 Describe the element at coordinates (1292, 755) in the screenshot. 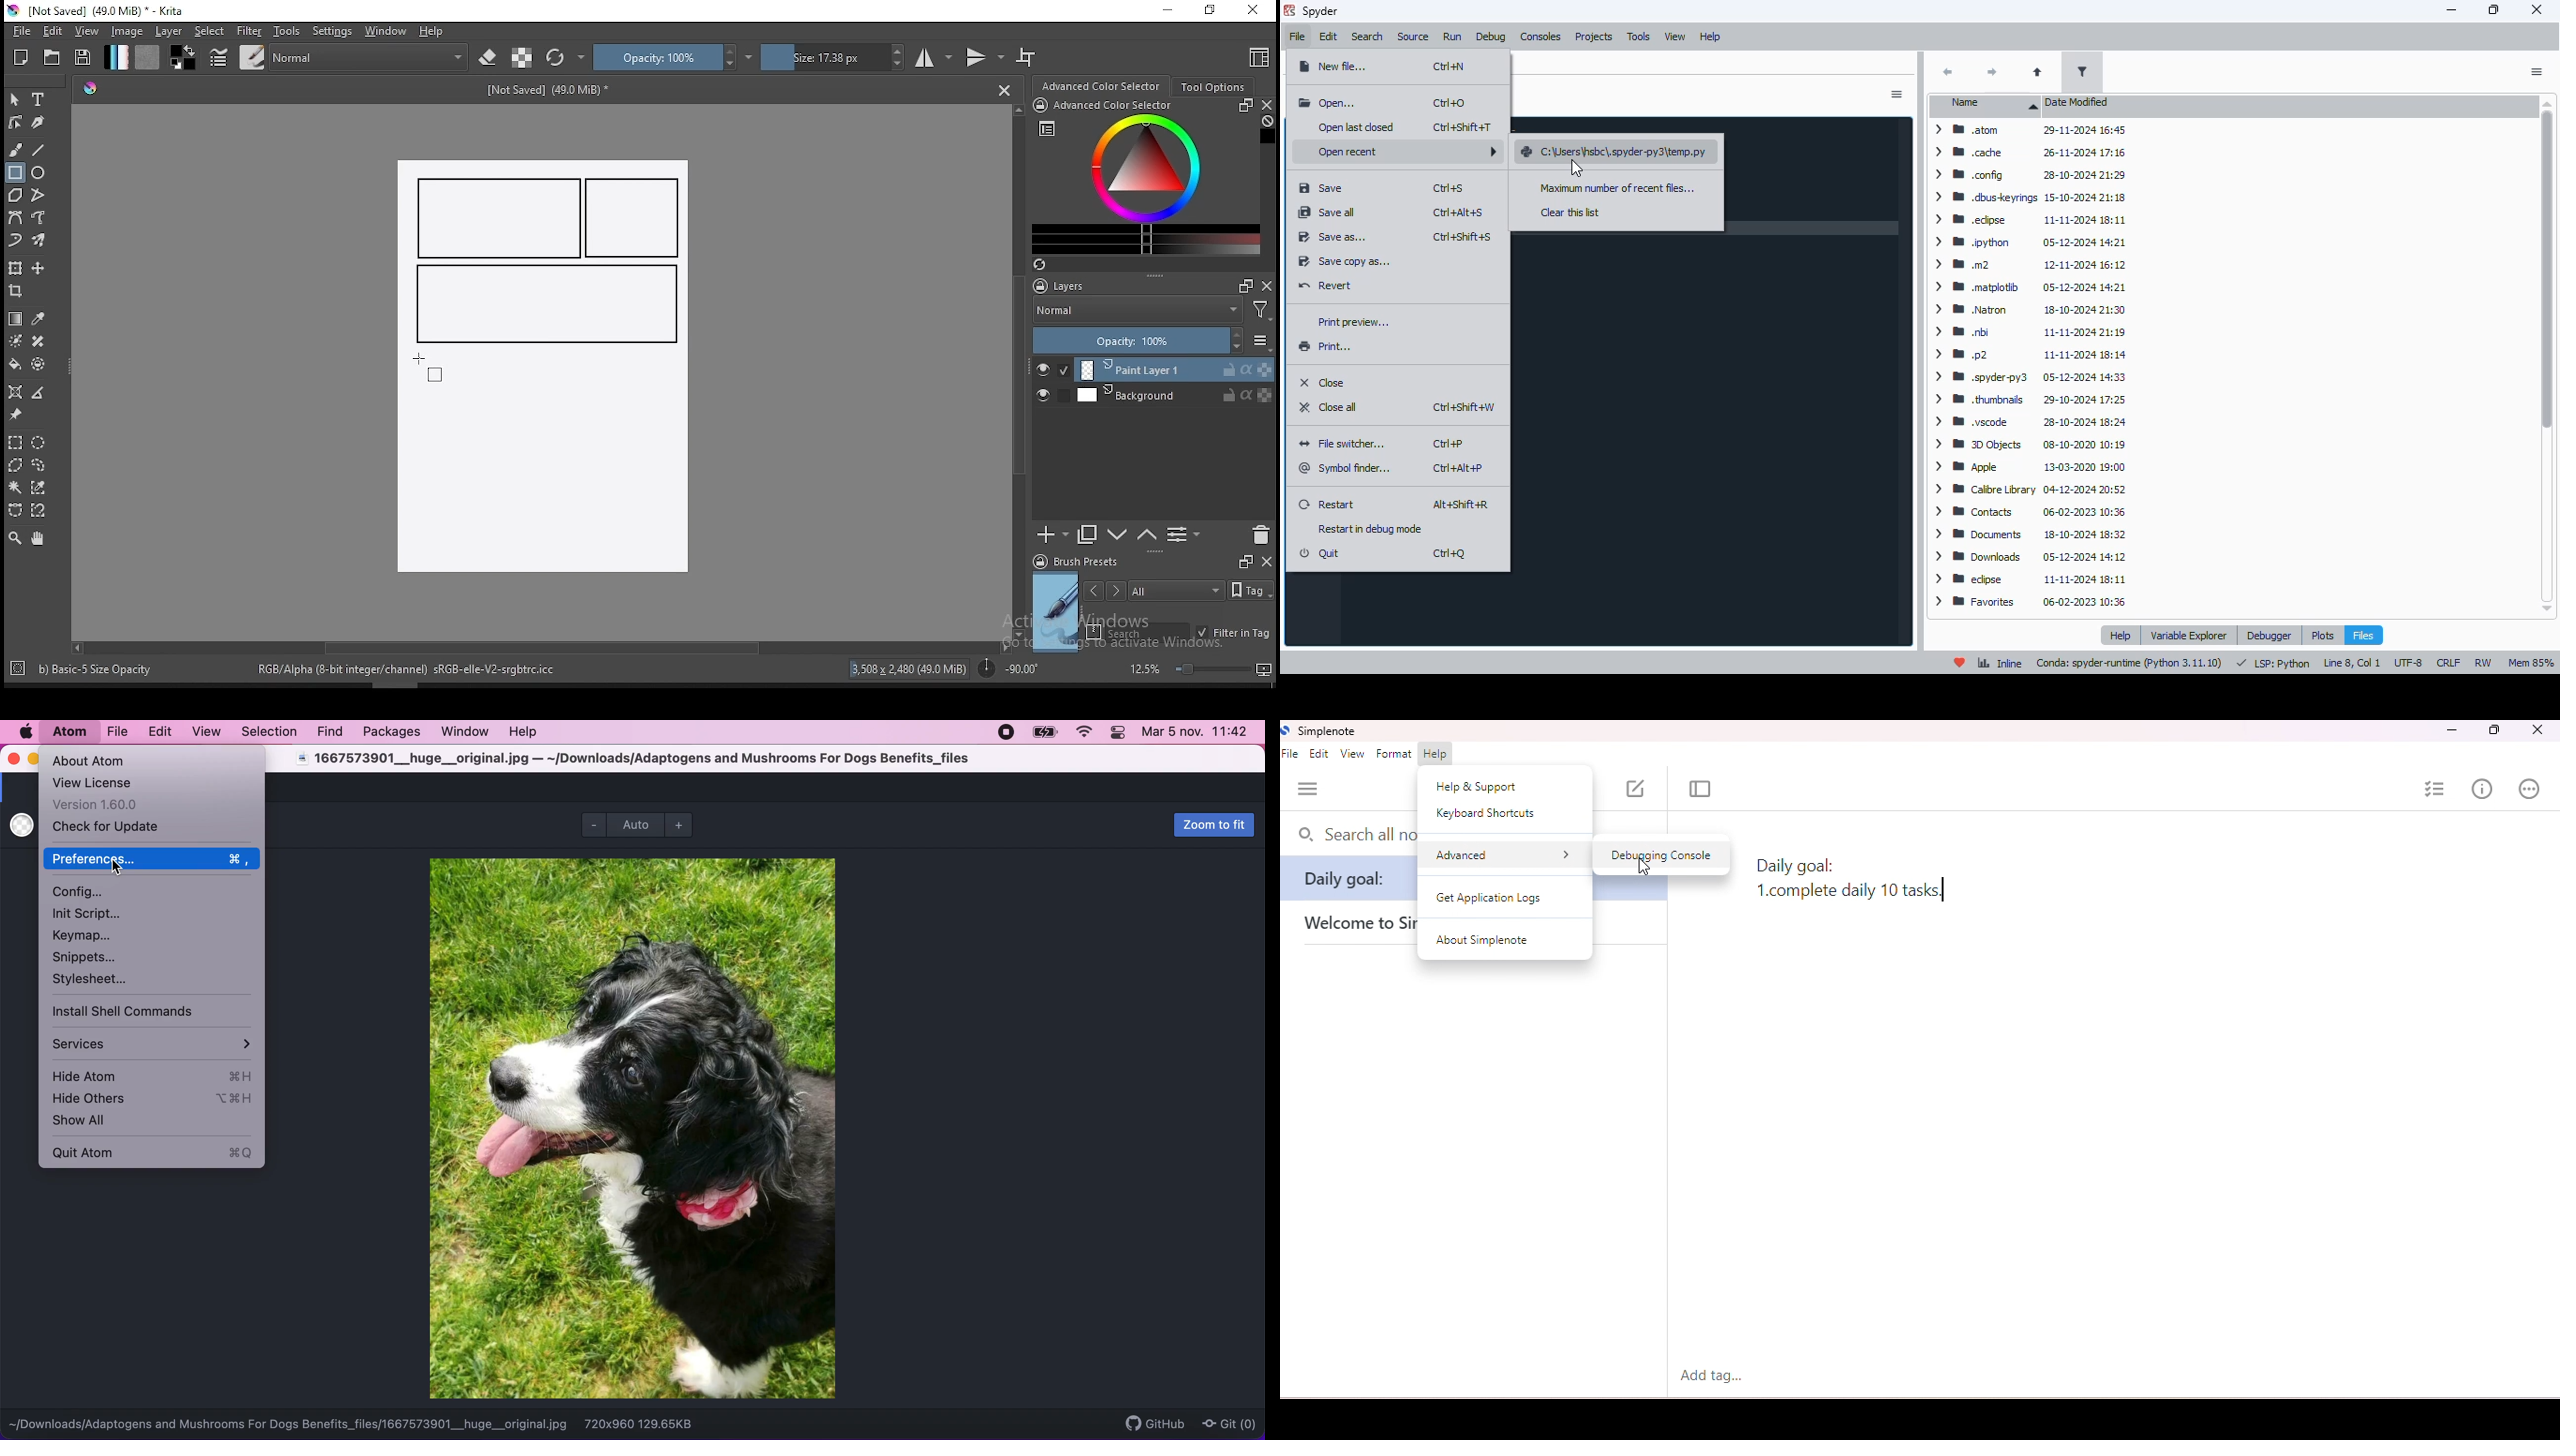

I see `file` at that location.